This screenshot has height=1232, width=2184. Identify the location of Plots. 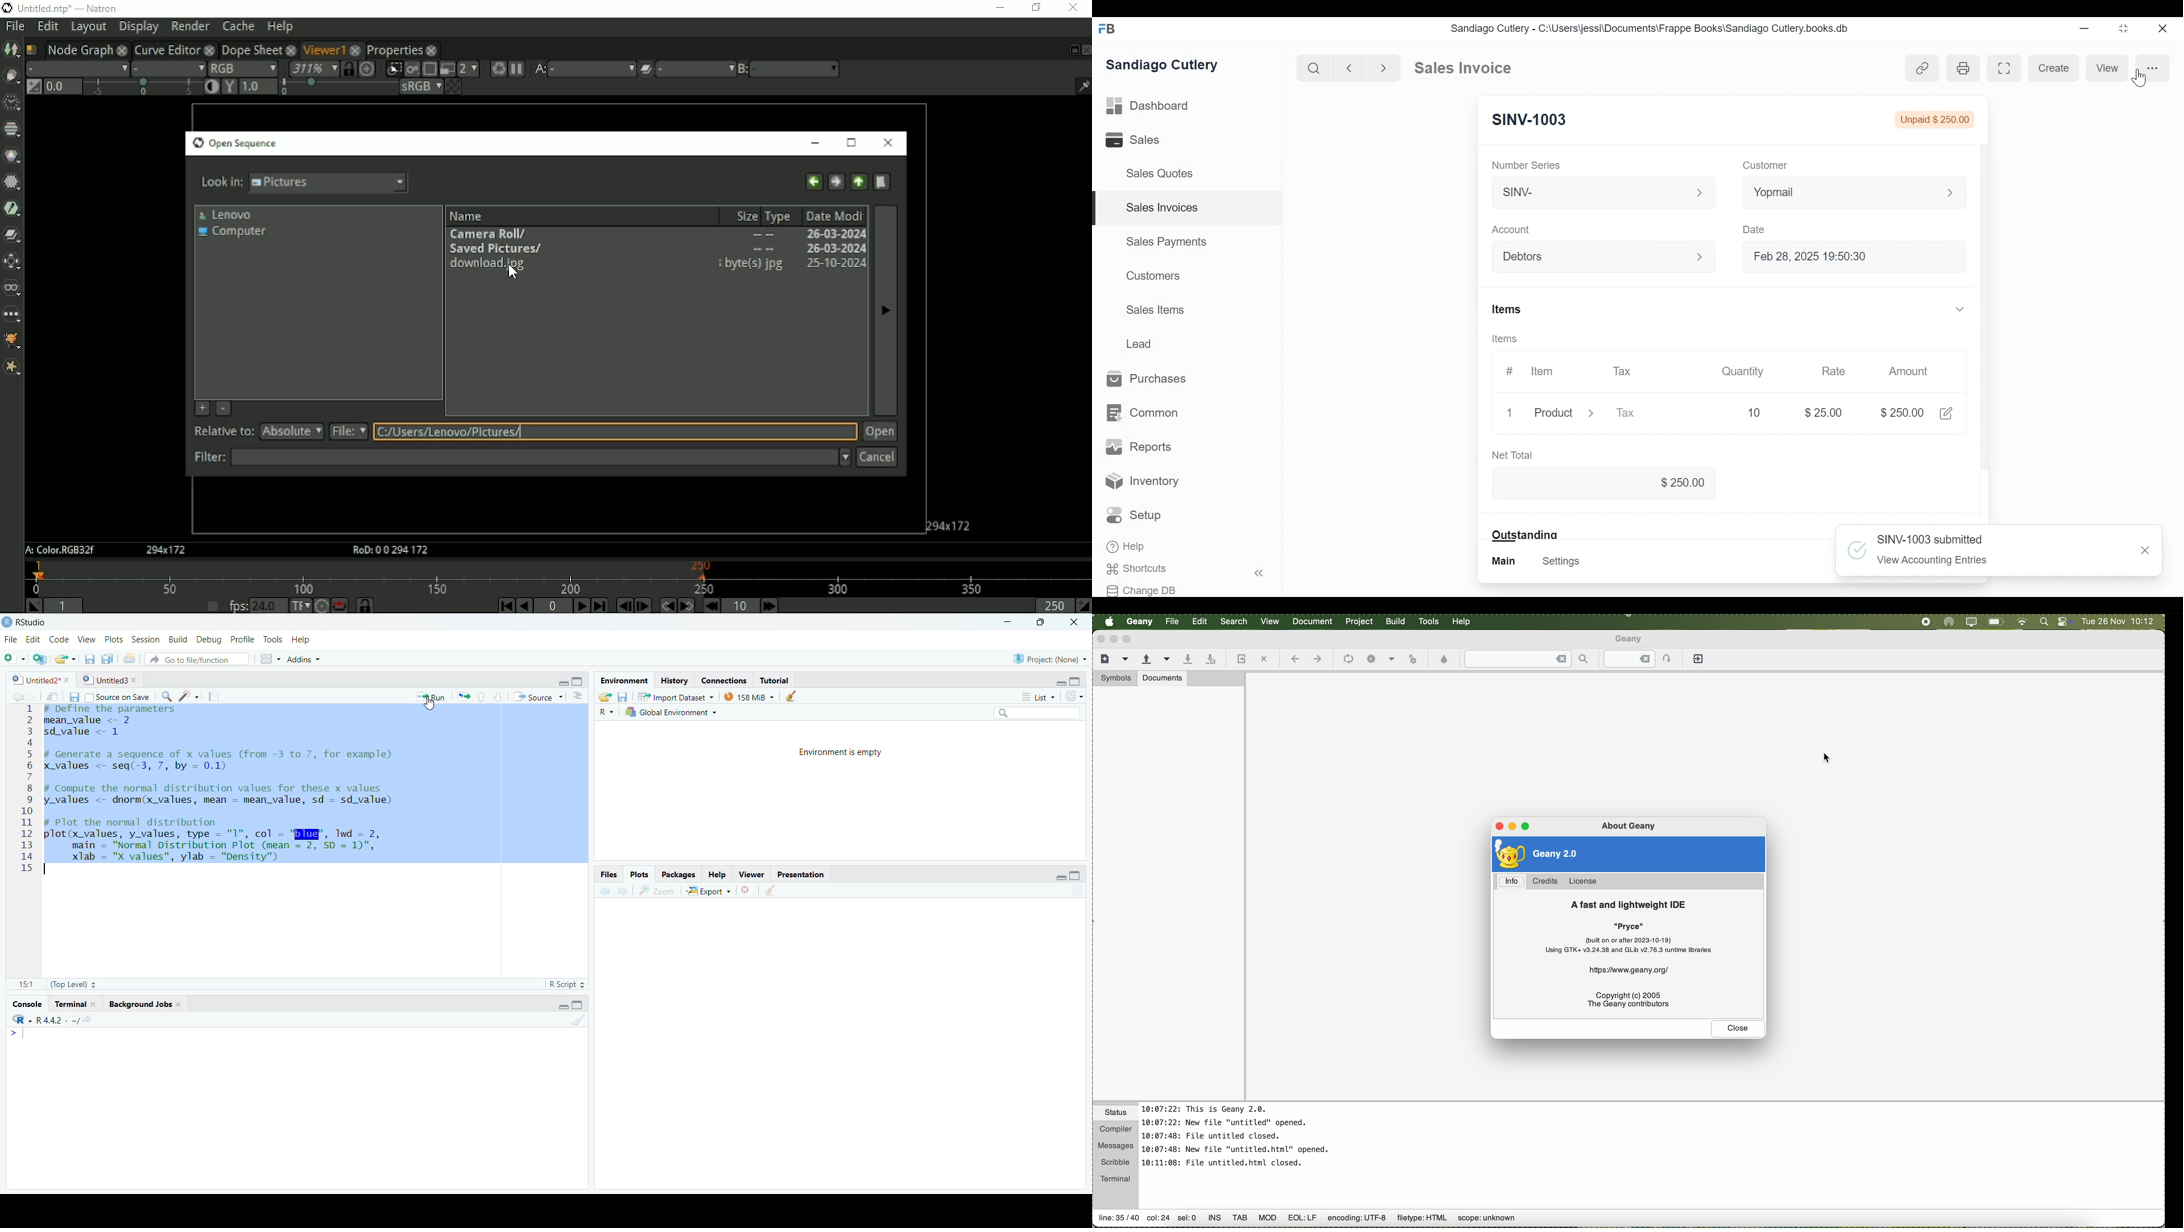
(113, 637).